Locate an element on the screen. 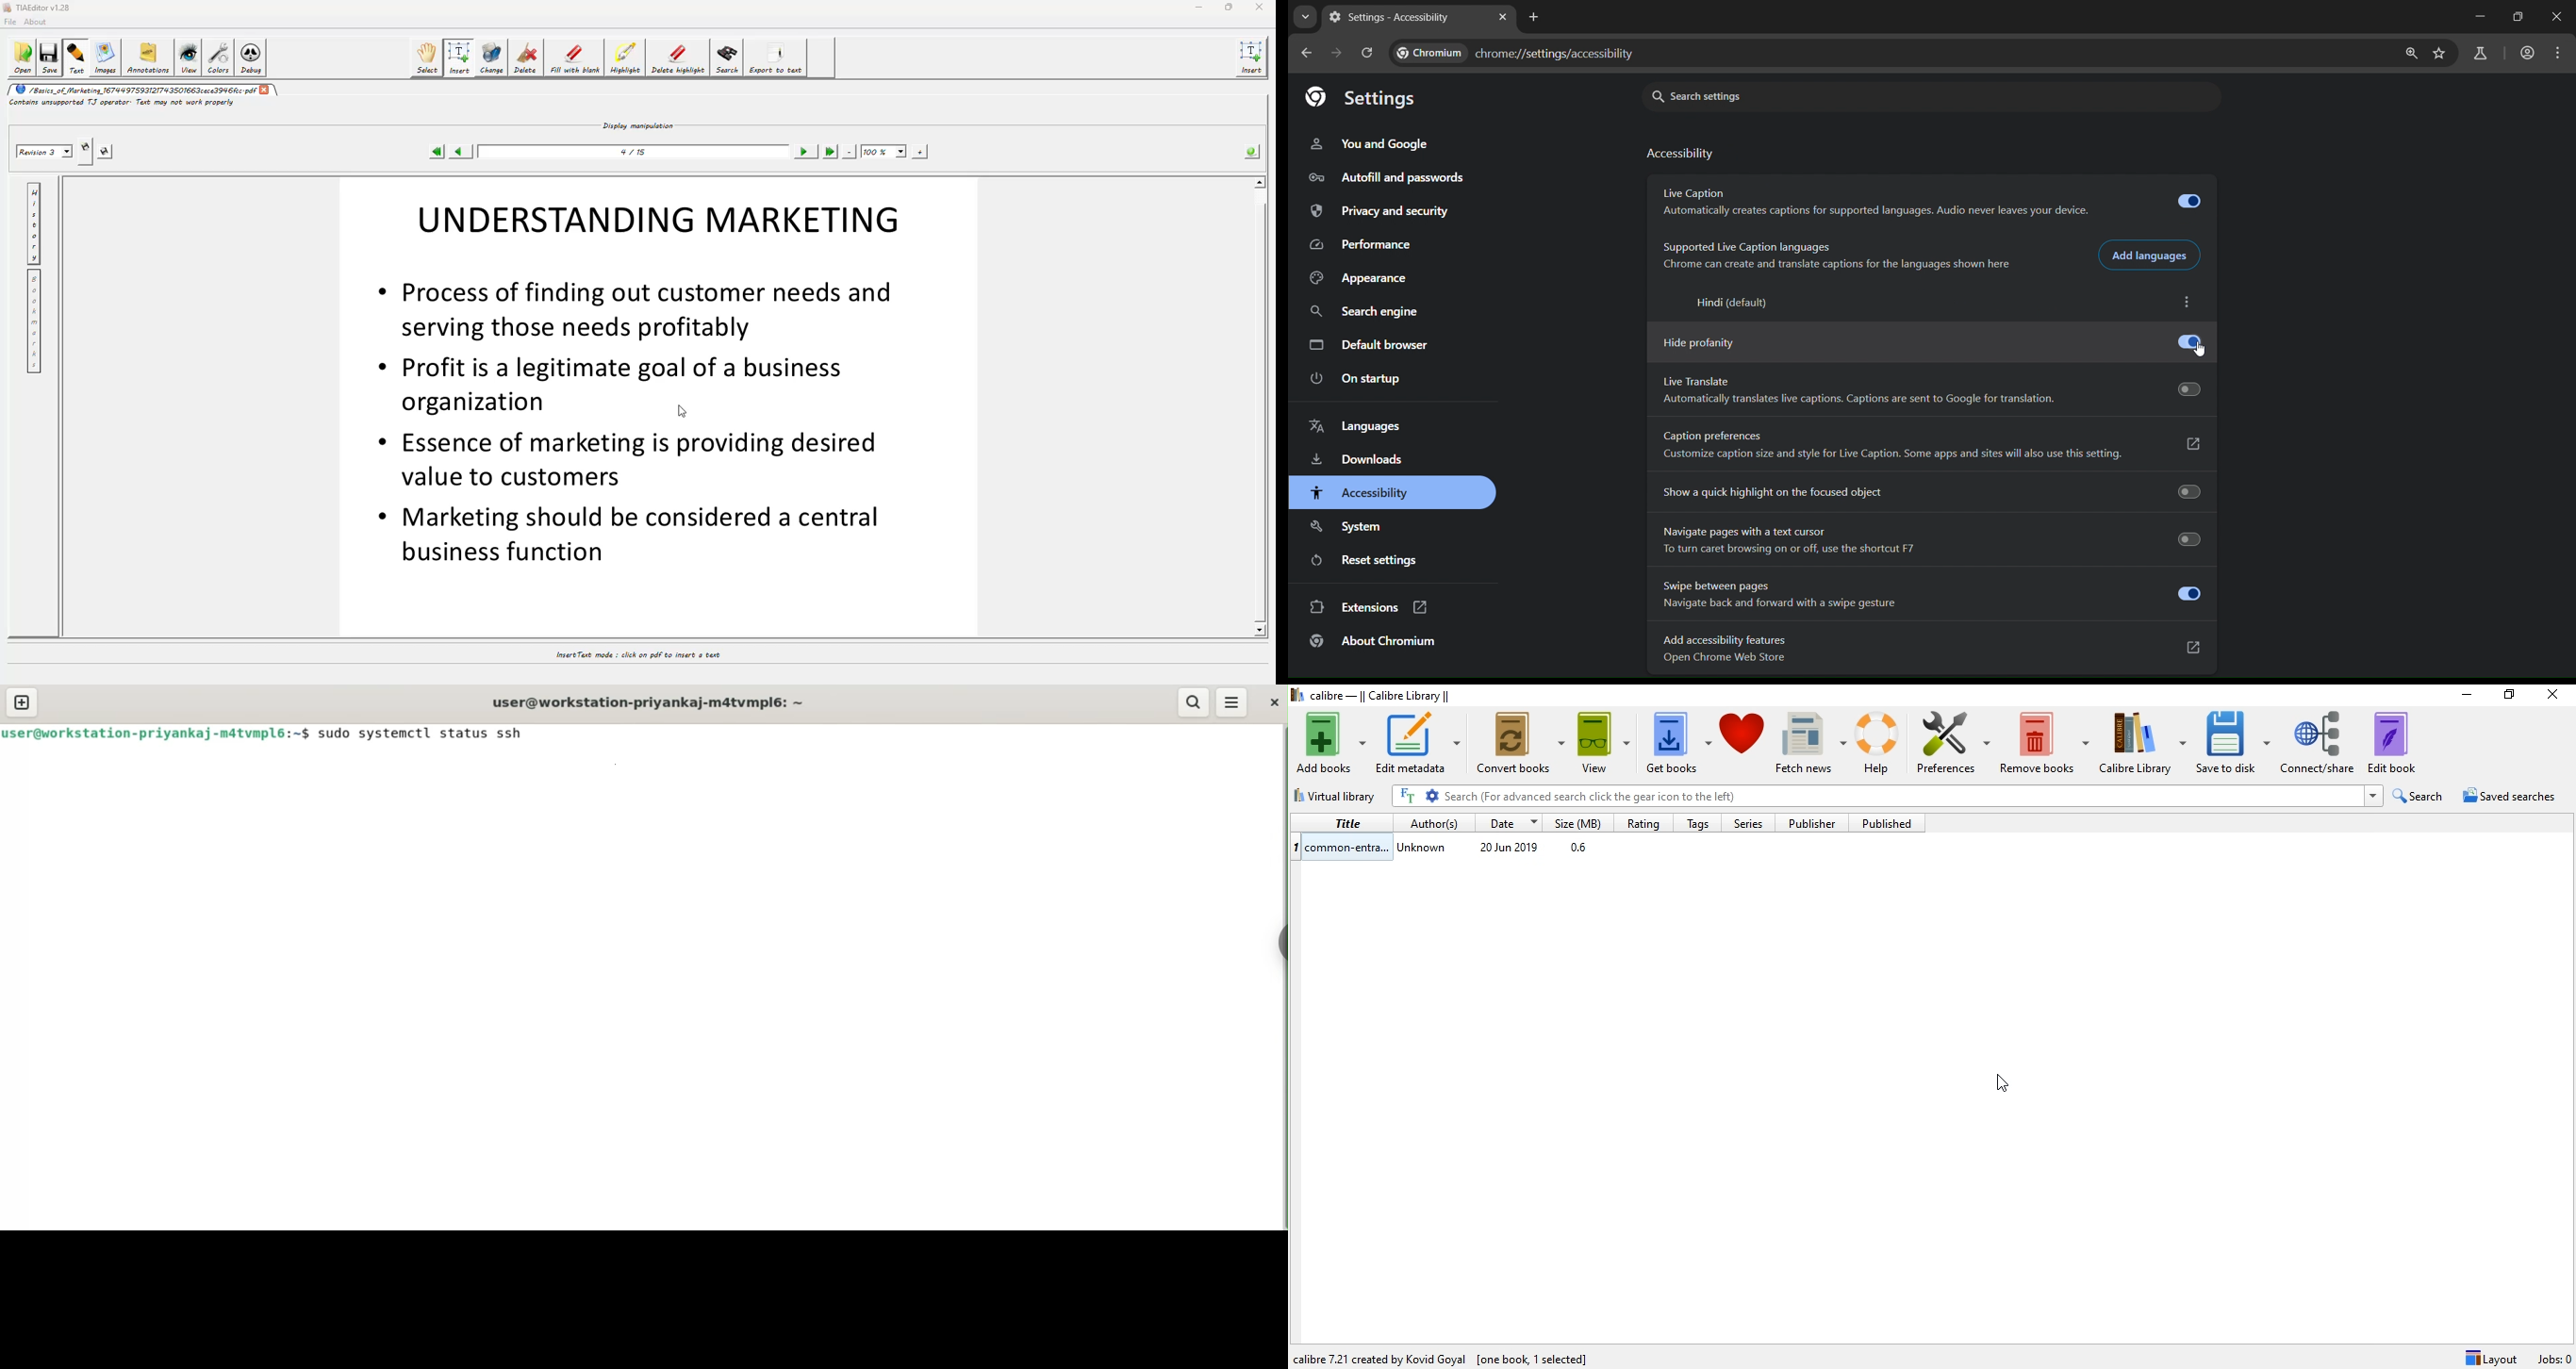  menu is located at coordinates (2560, 51).